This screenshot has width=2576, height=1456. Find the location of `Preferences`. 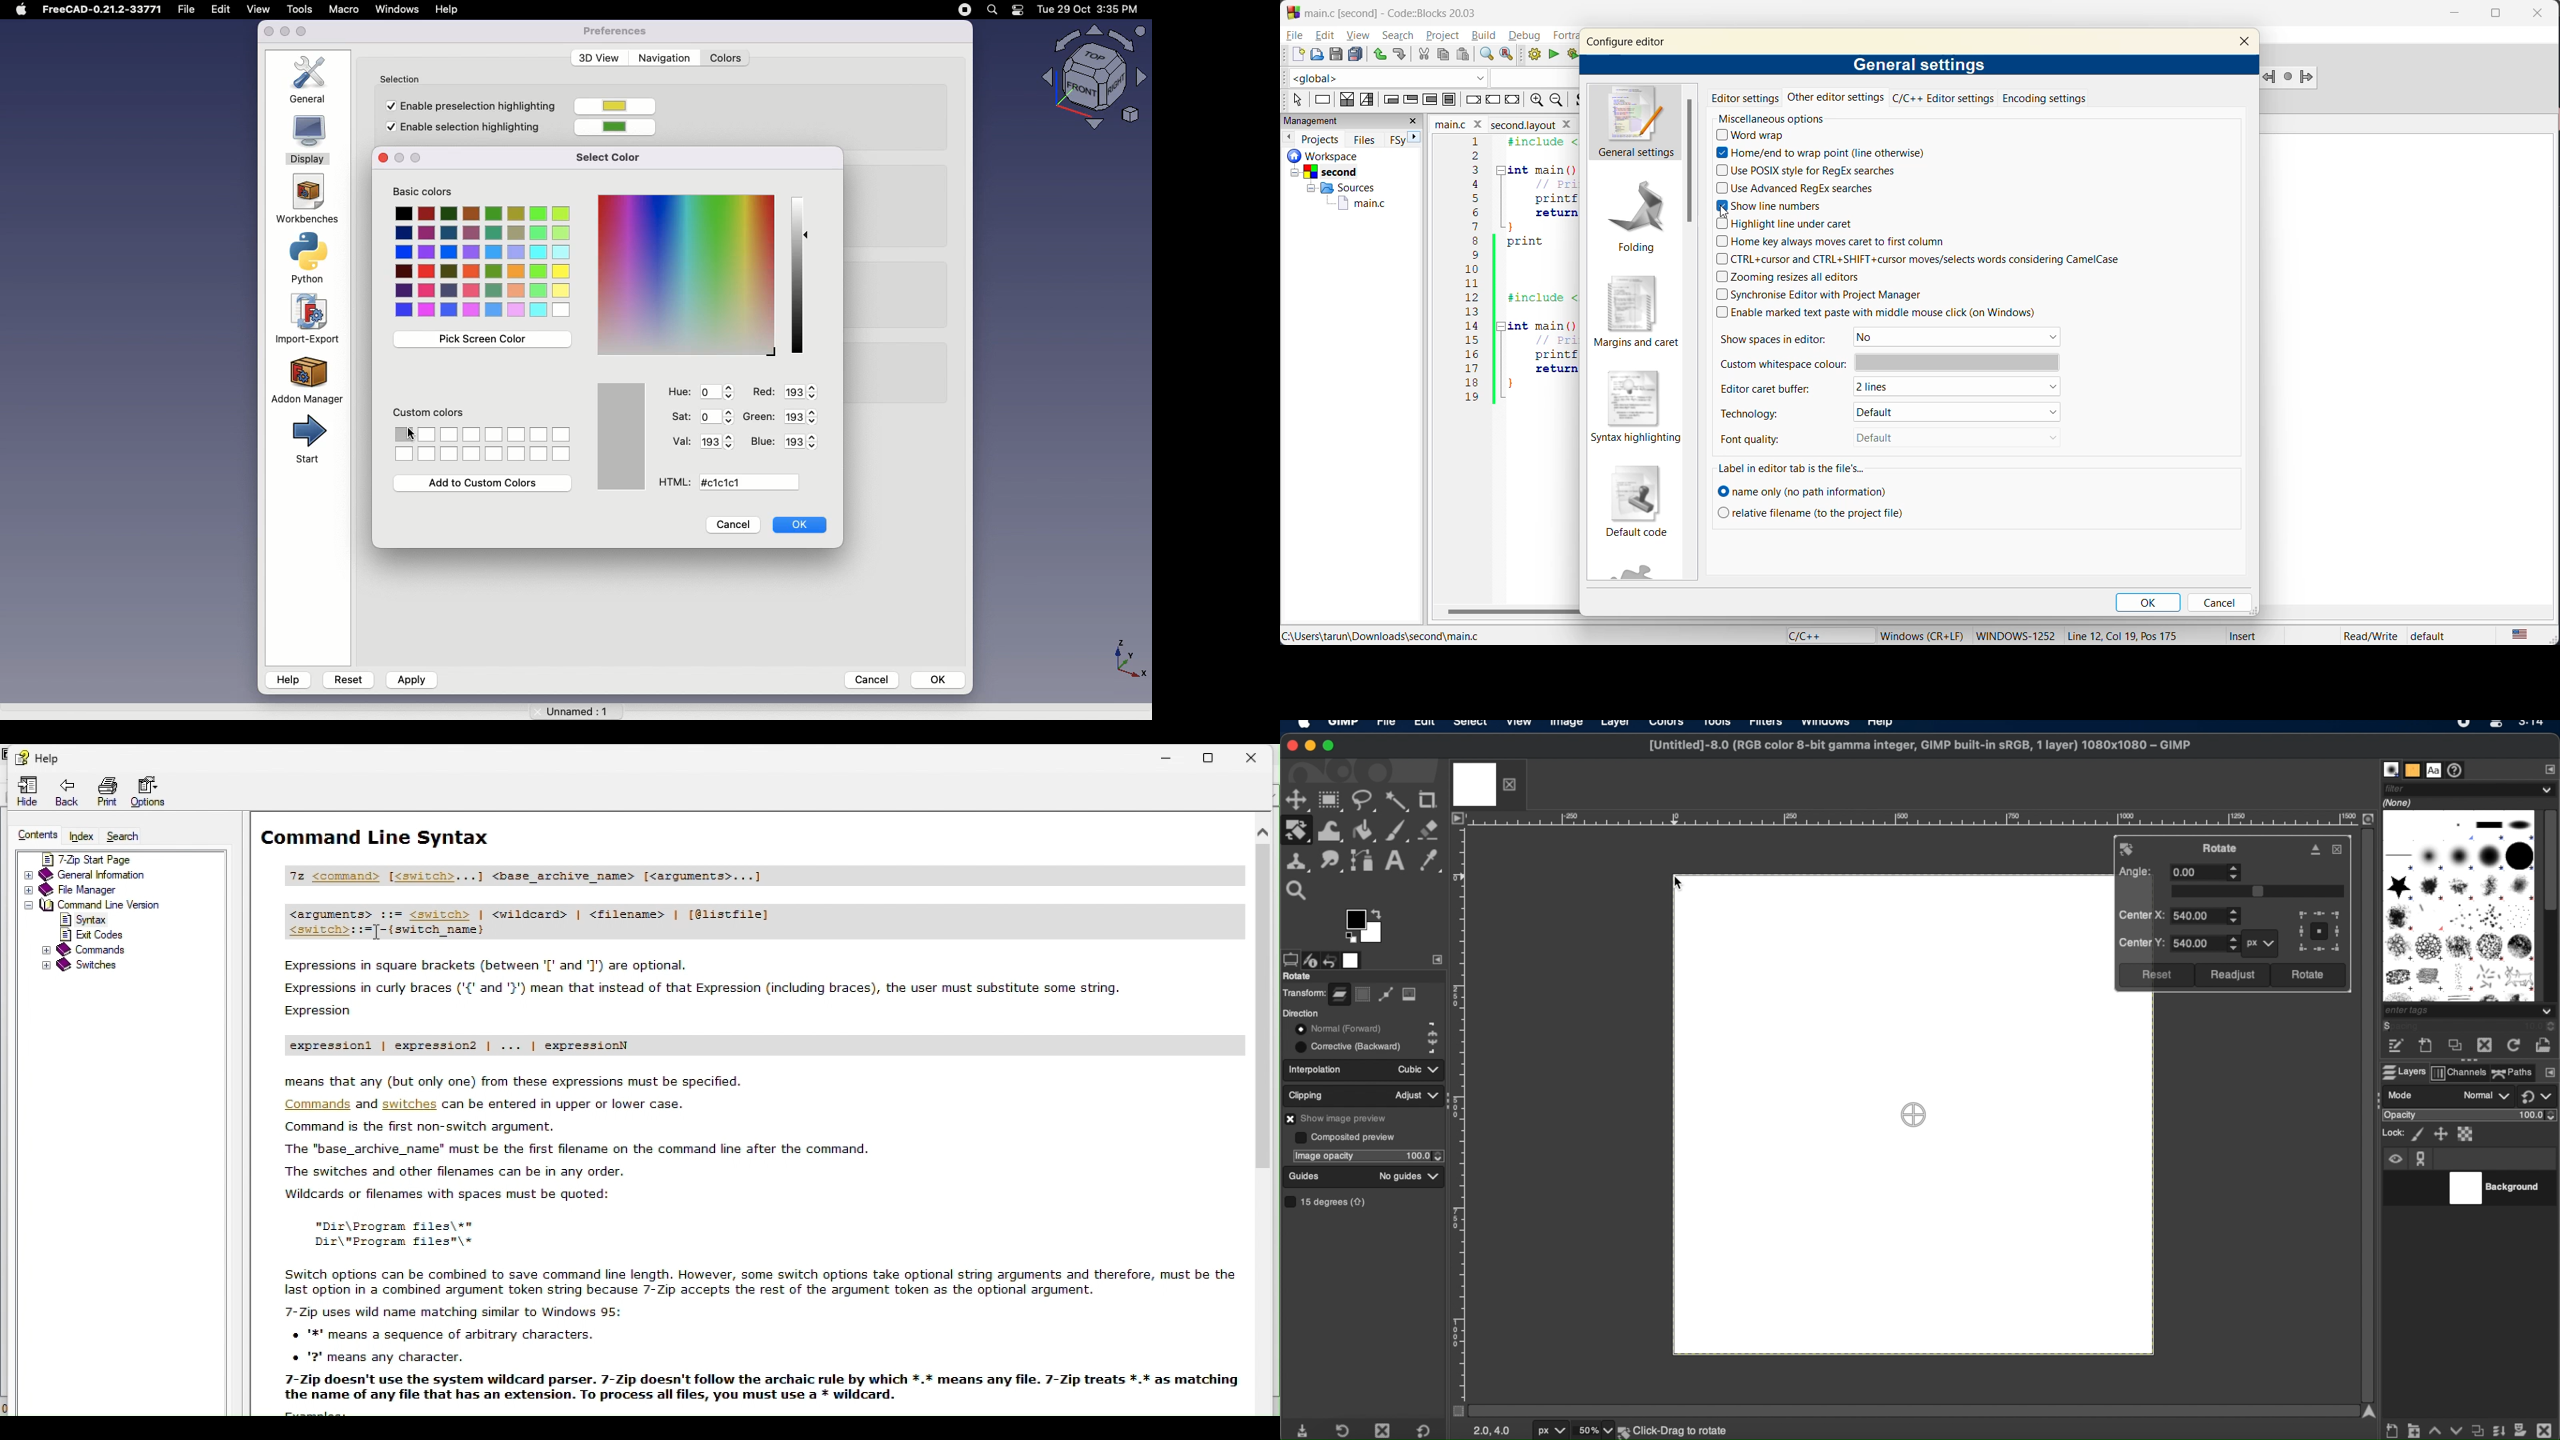

Preferences is located at coordinates (614, 30).